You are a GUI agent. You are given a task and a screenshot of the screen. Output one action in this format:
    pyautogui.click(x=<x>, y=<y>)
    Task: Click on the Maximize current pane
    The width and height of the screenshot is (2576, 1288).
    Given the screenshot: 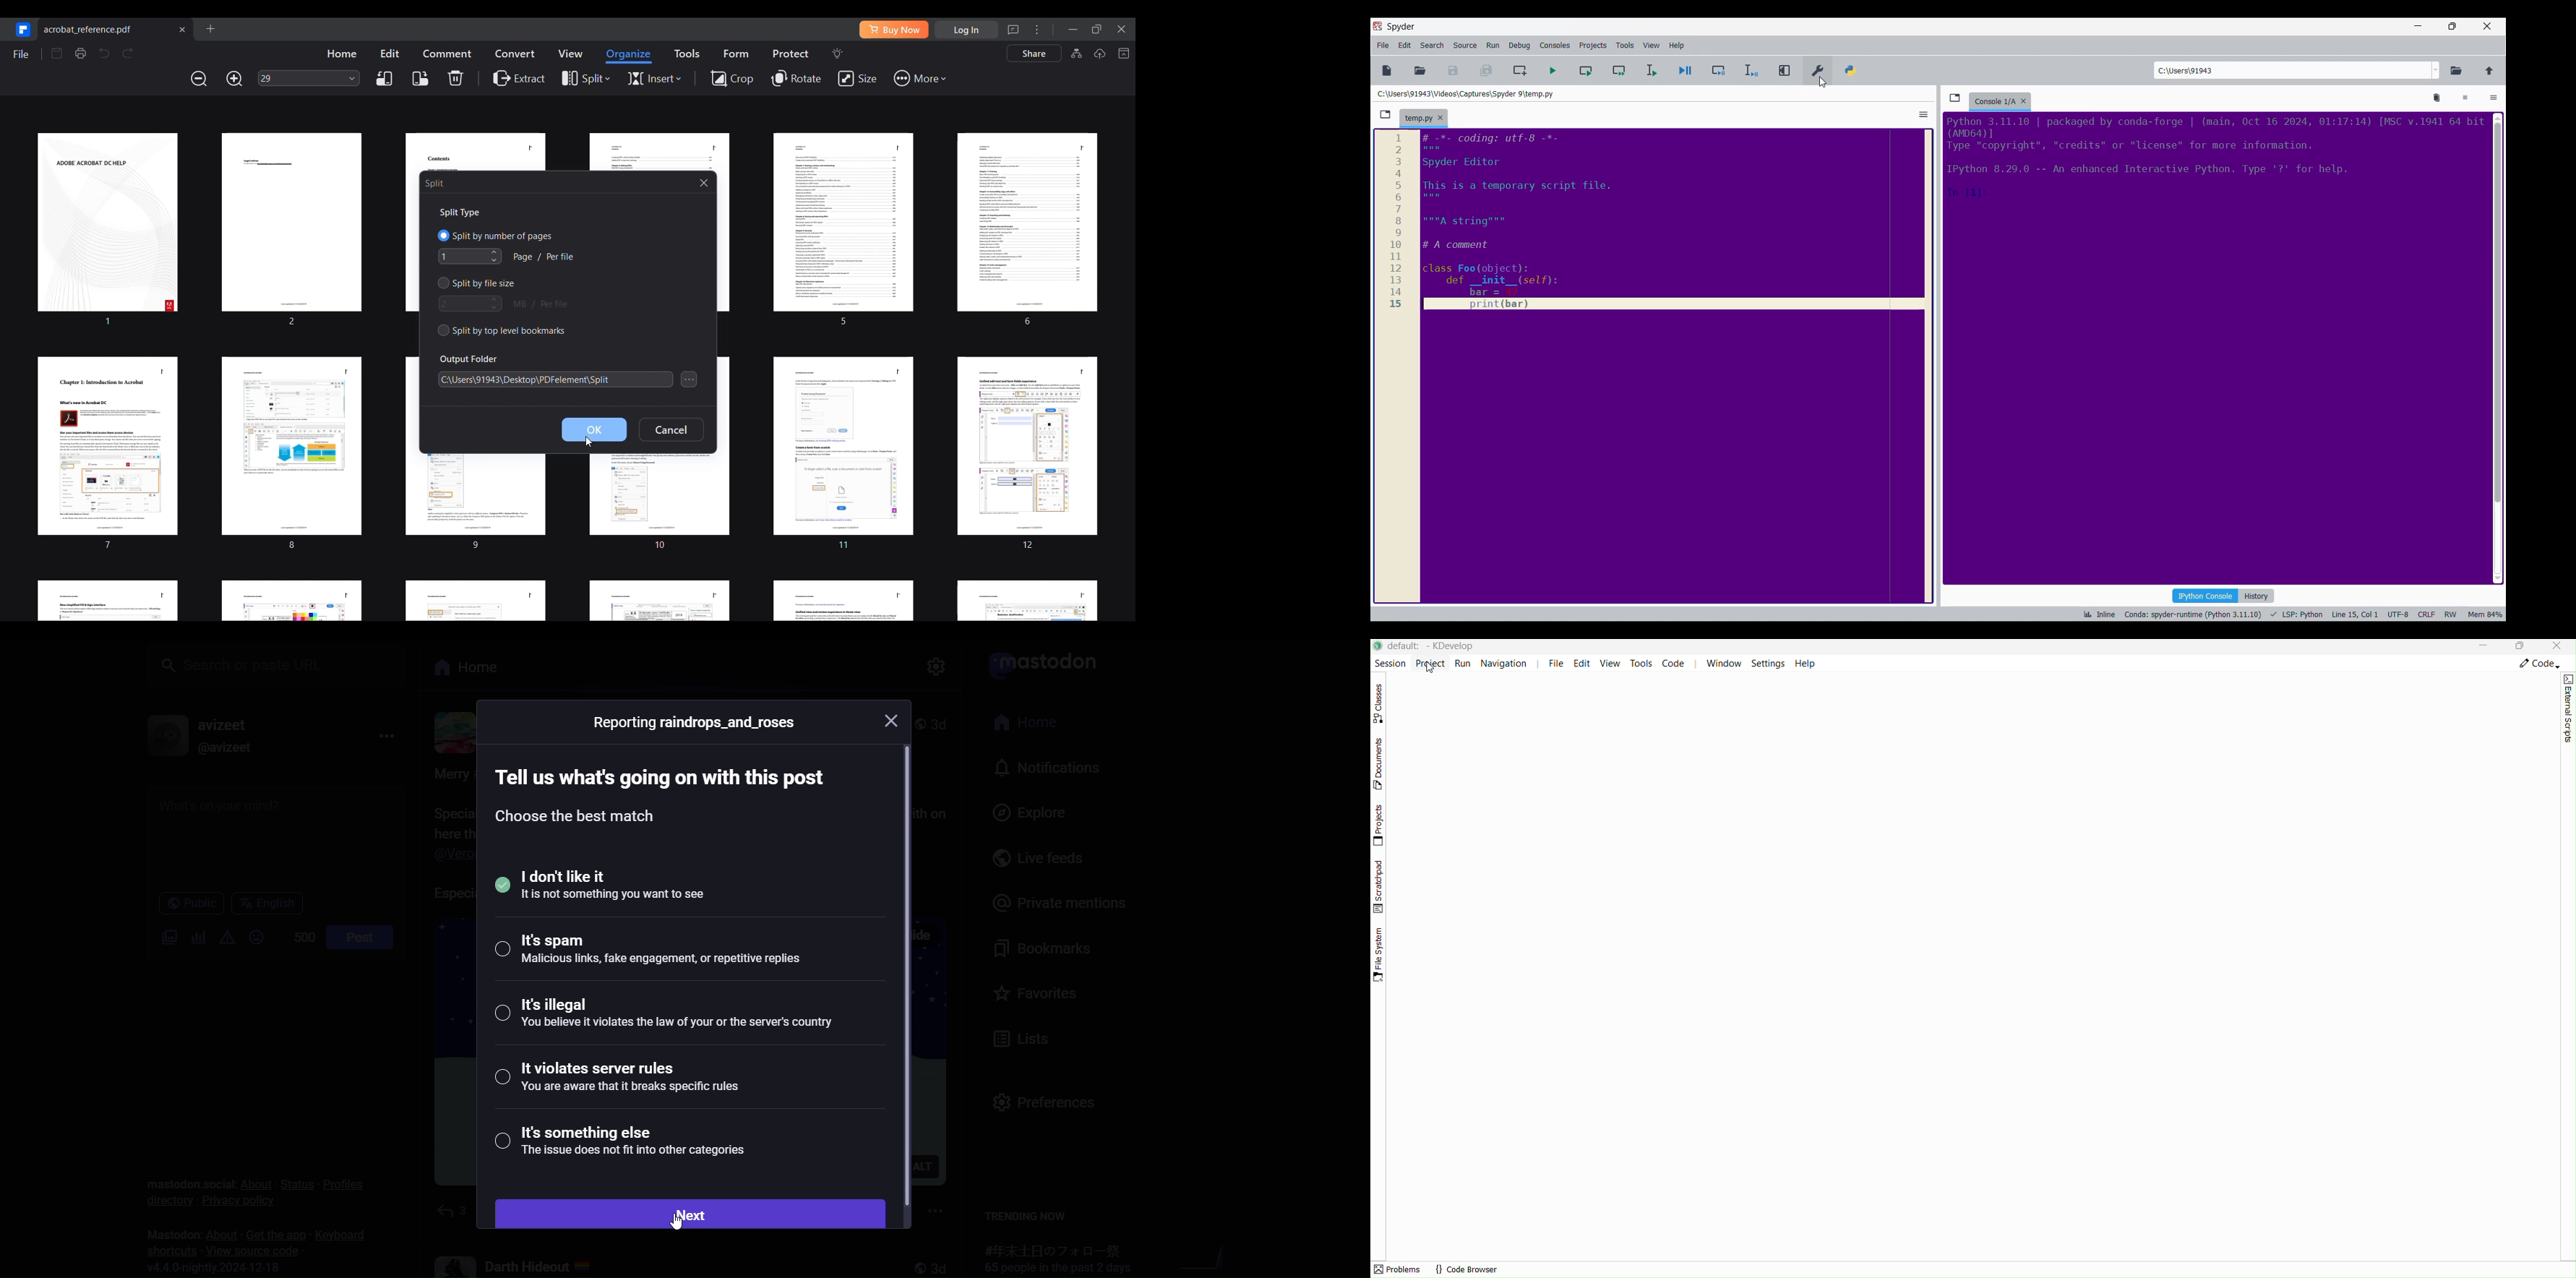 What is the action you would take?
    pyautogui.click(x=1785, y=70)
    